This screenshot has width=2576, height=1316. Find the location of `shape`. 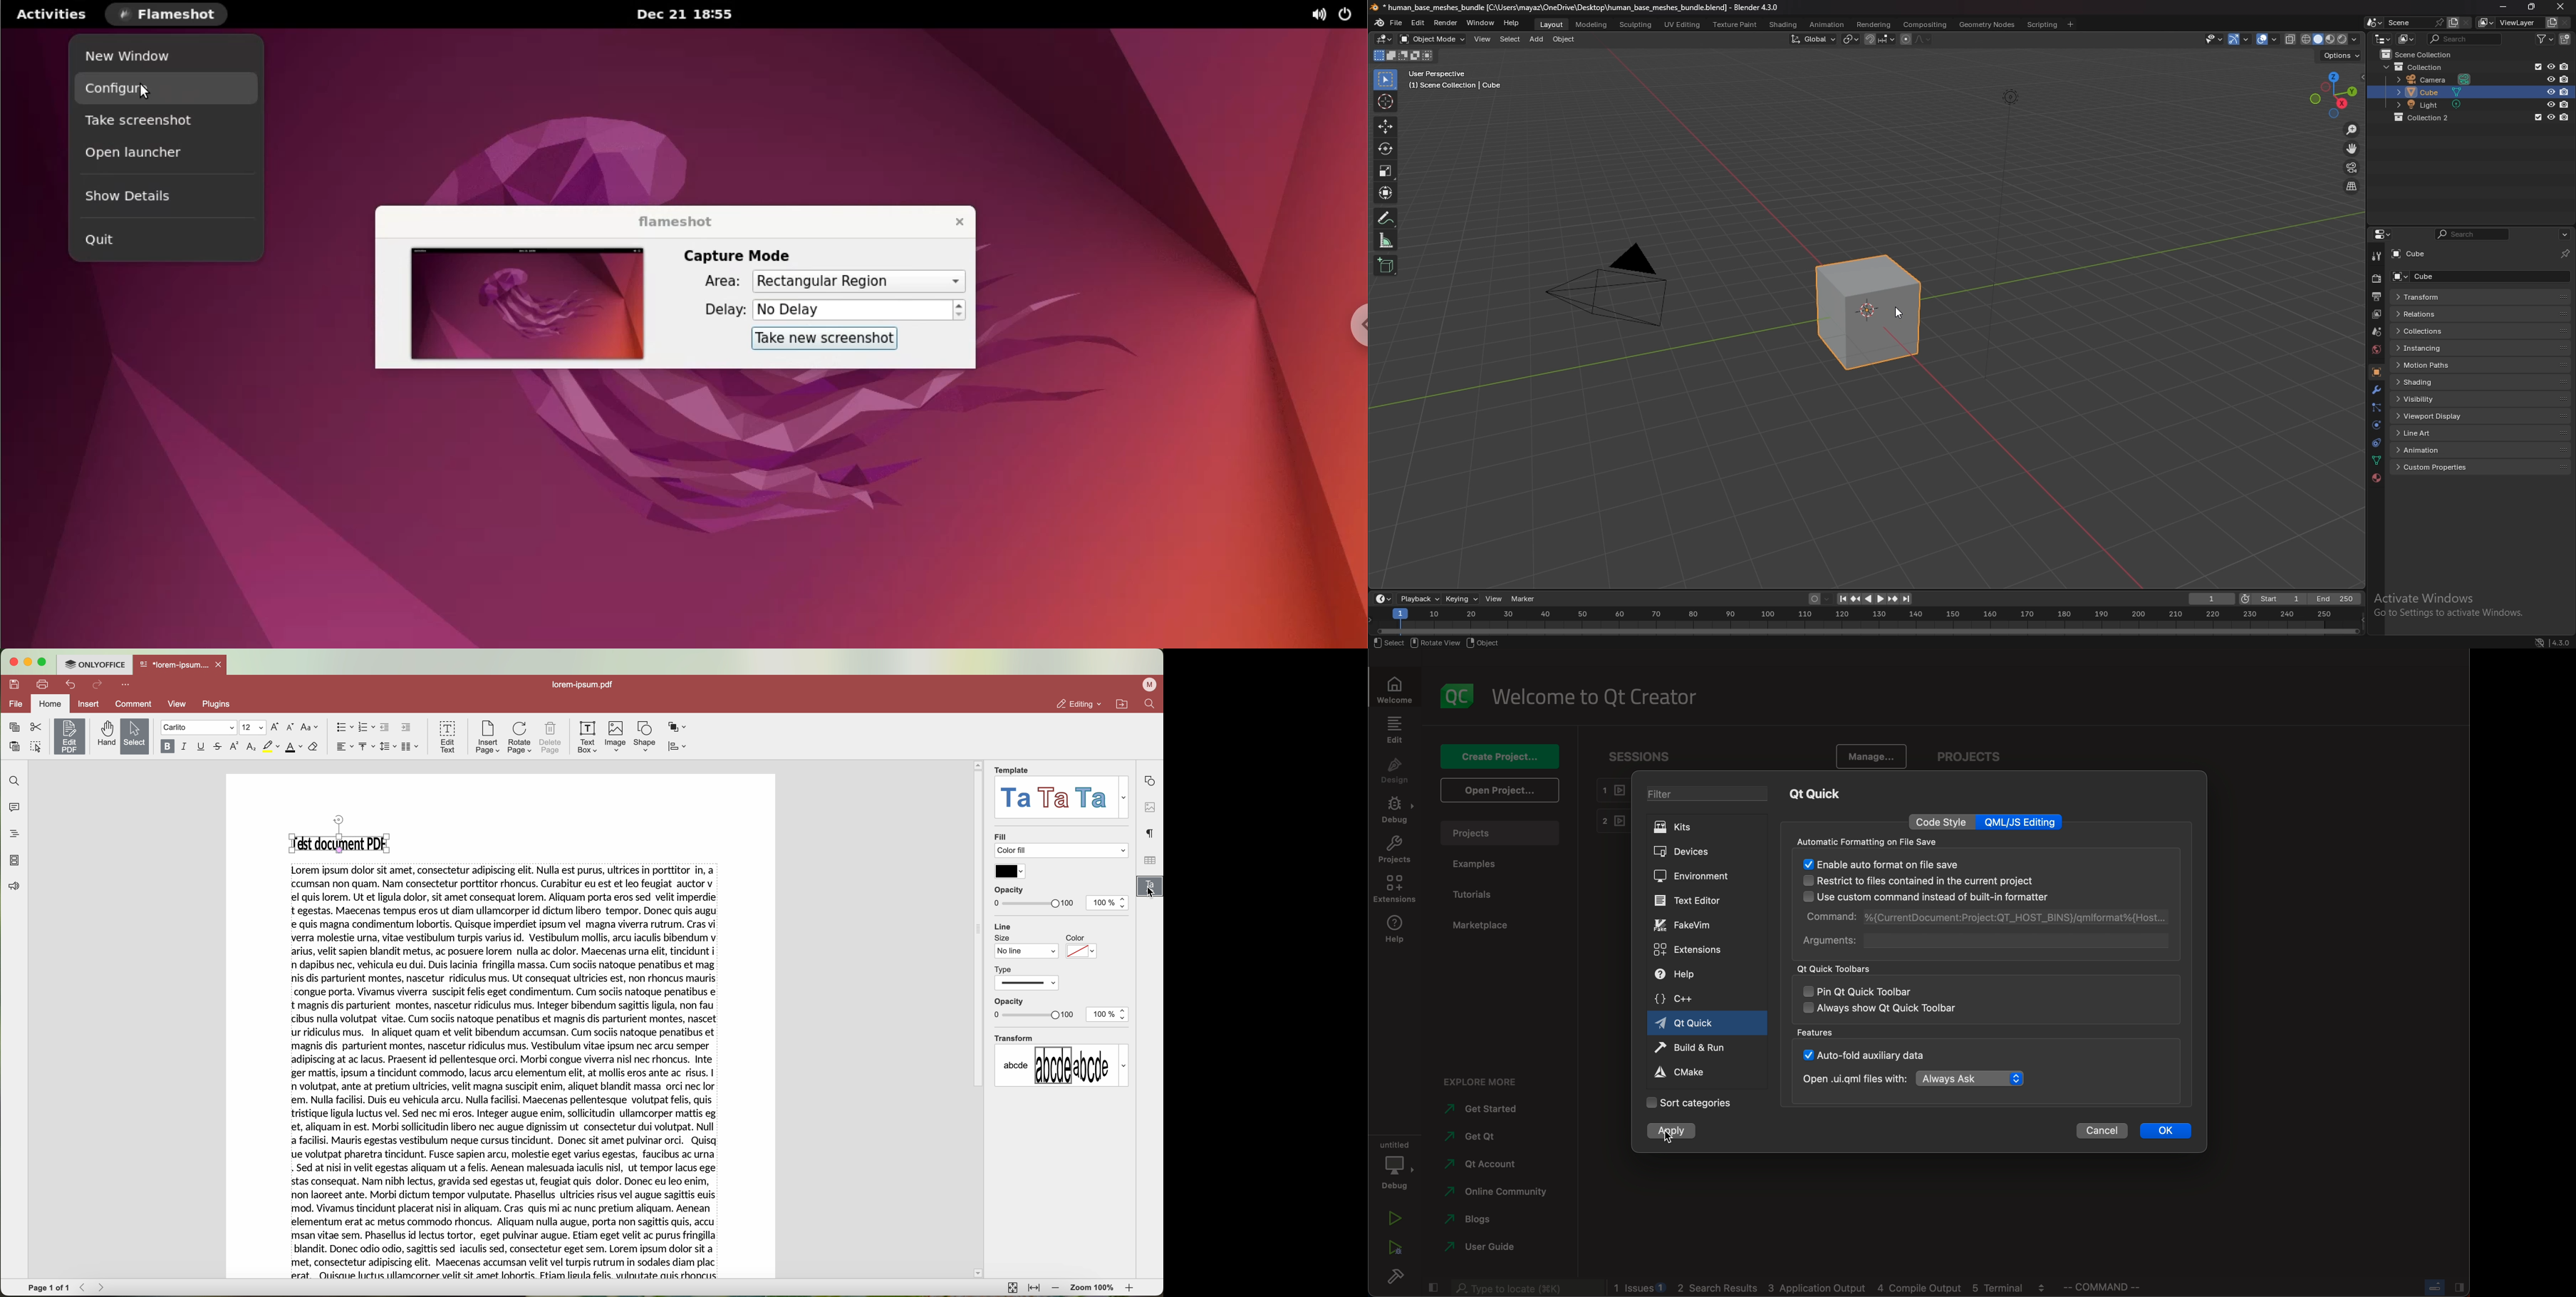

shape is located at coordinates (643, 738).